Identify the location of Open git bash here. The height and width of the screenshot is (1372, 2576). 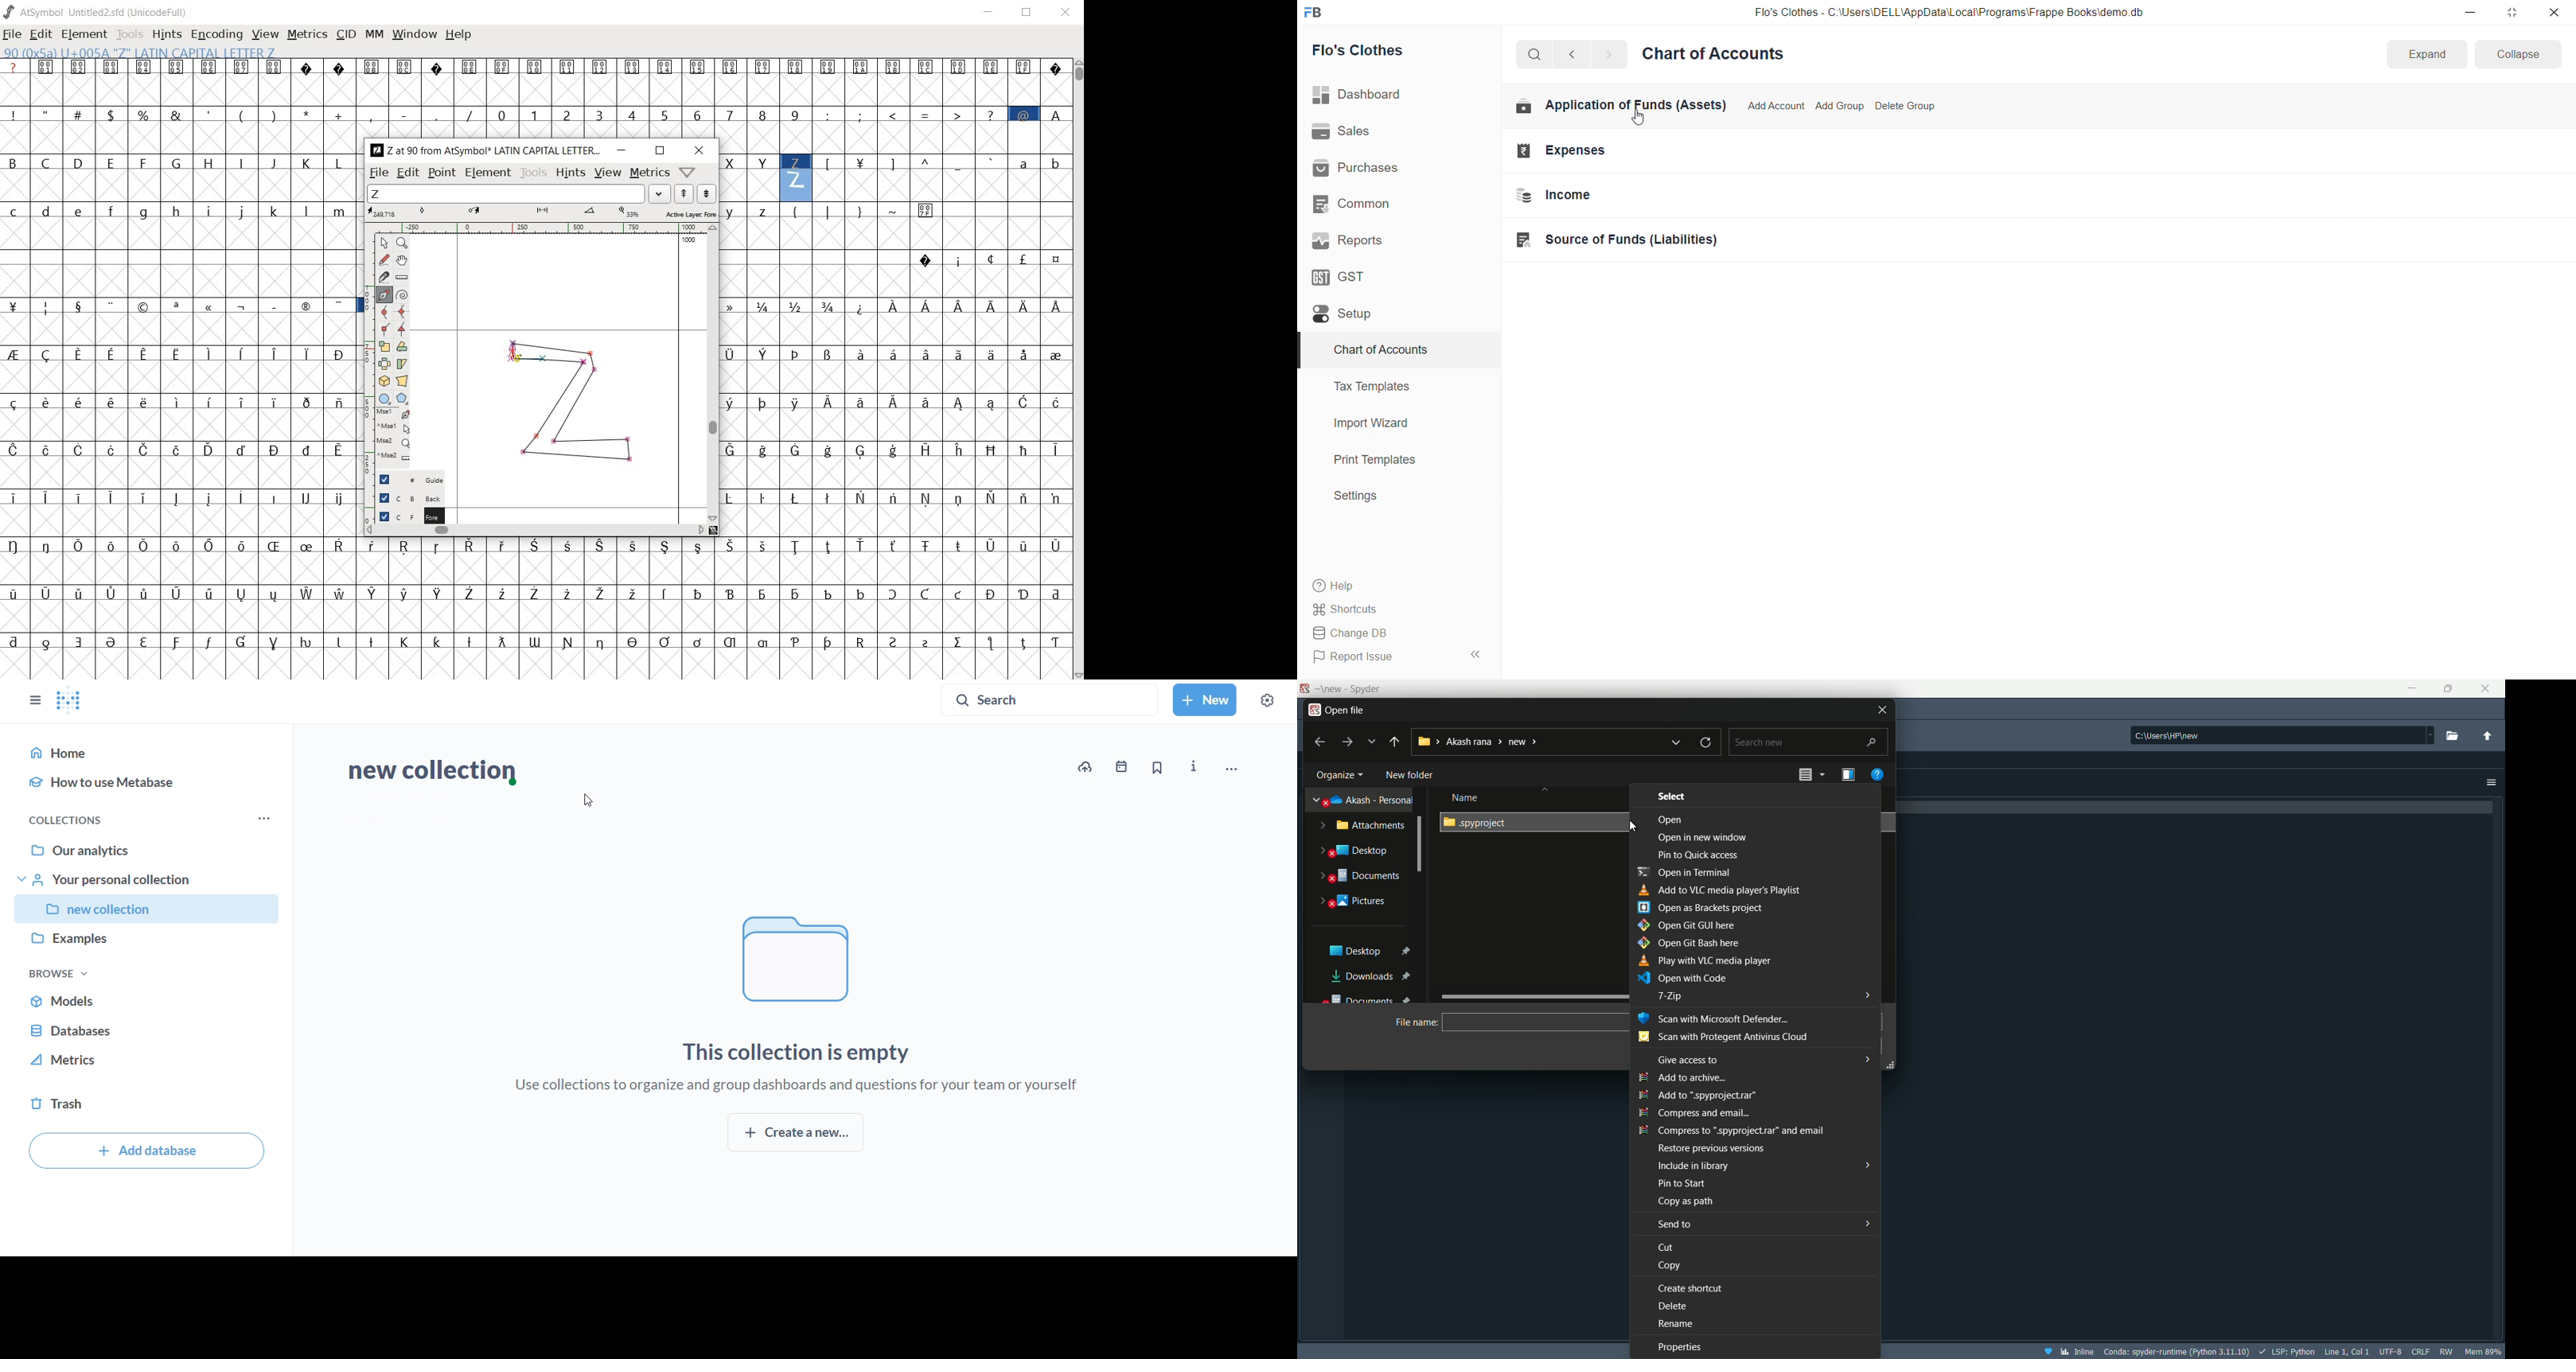
(1692, 944).